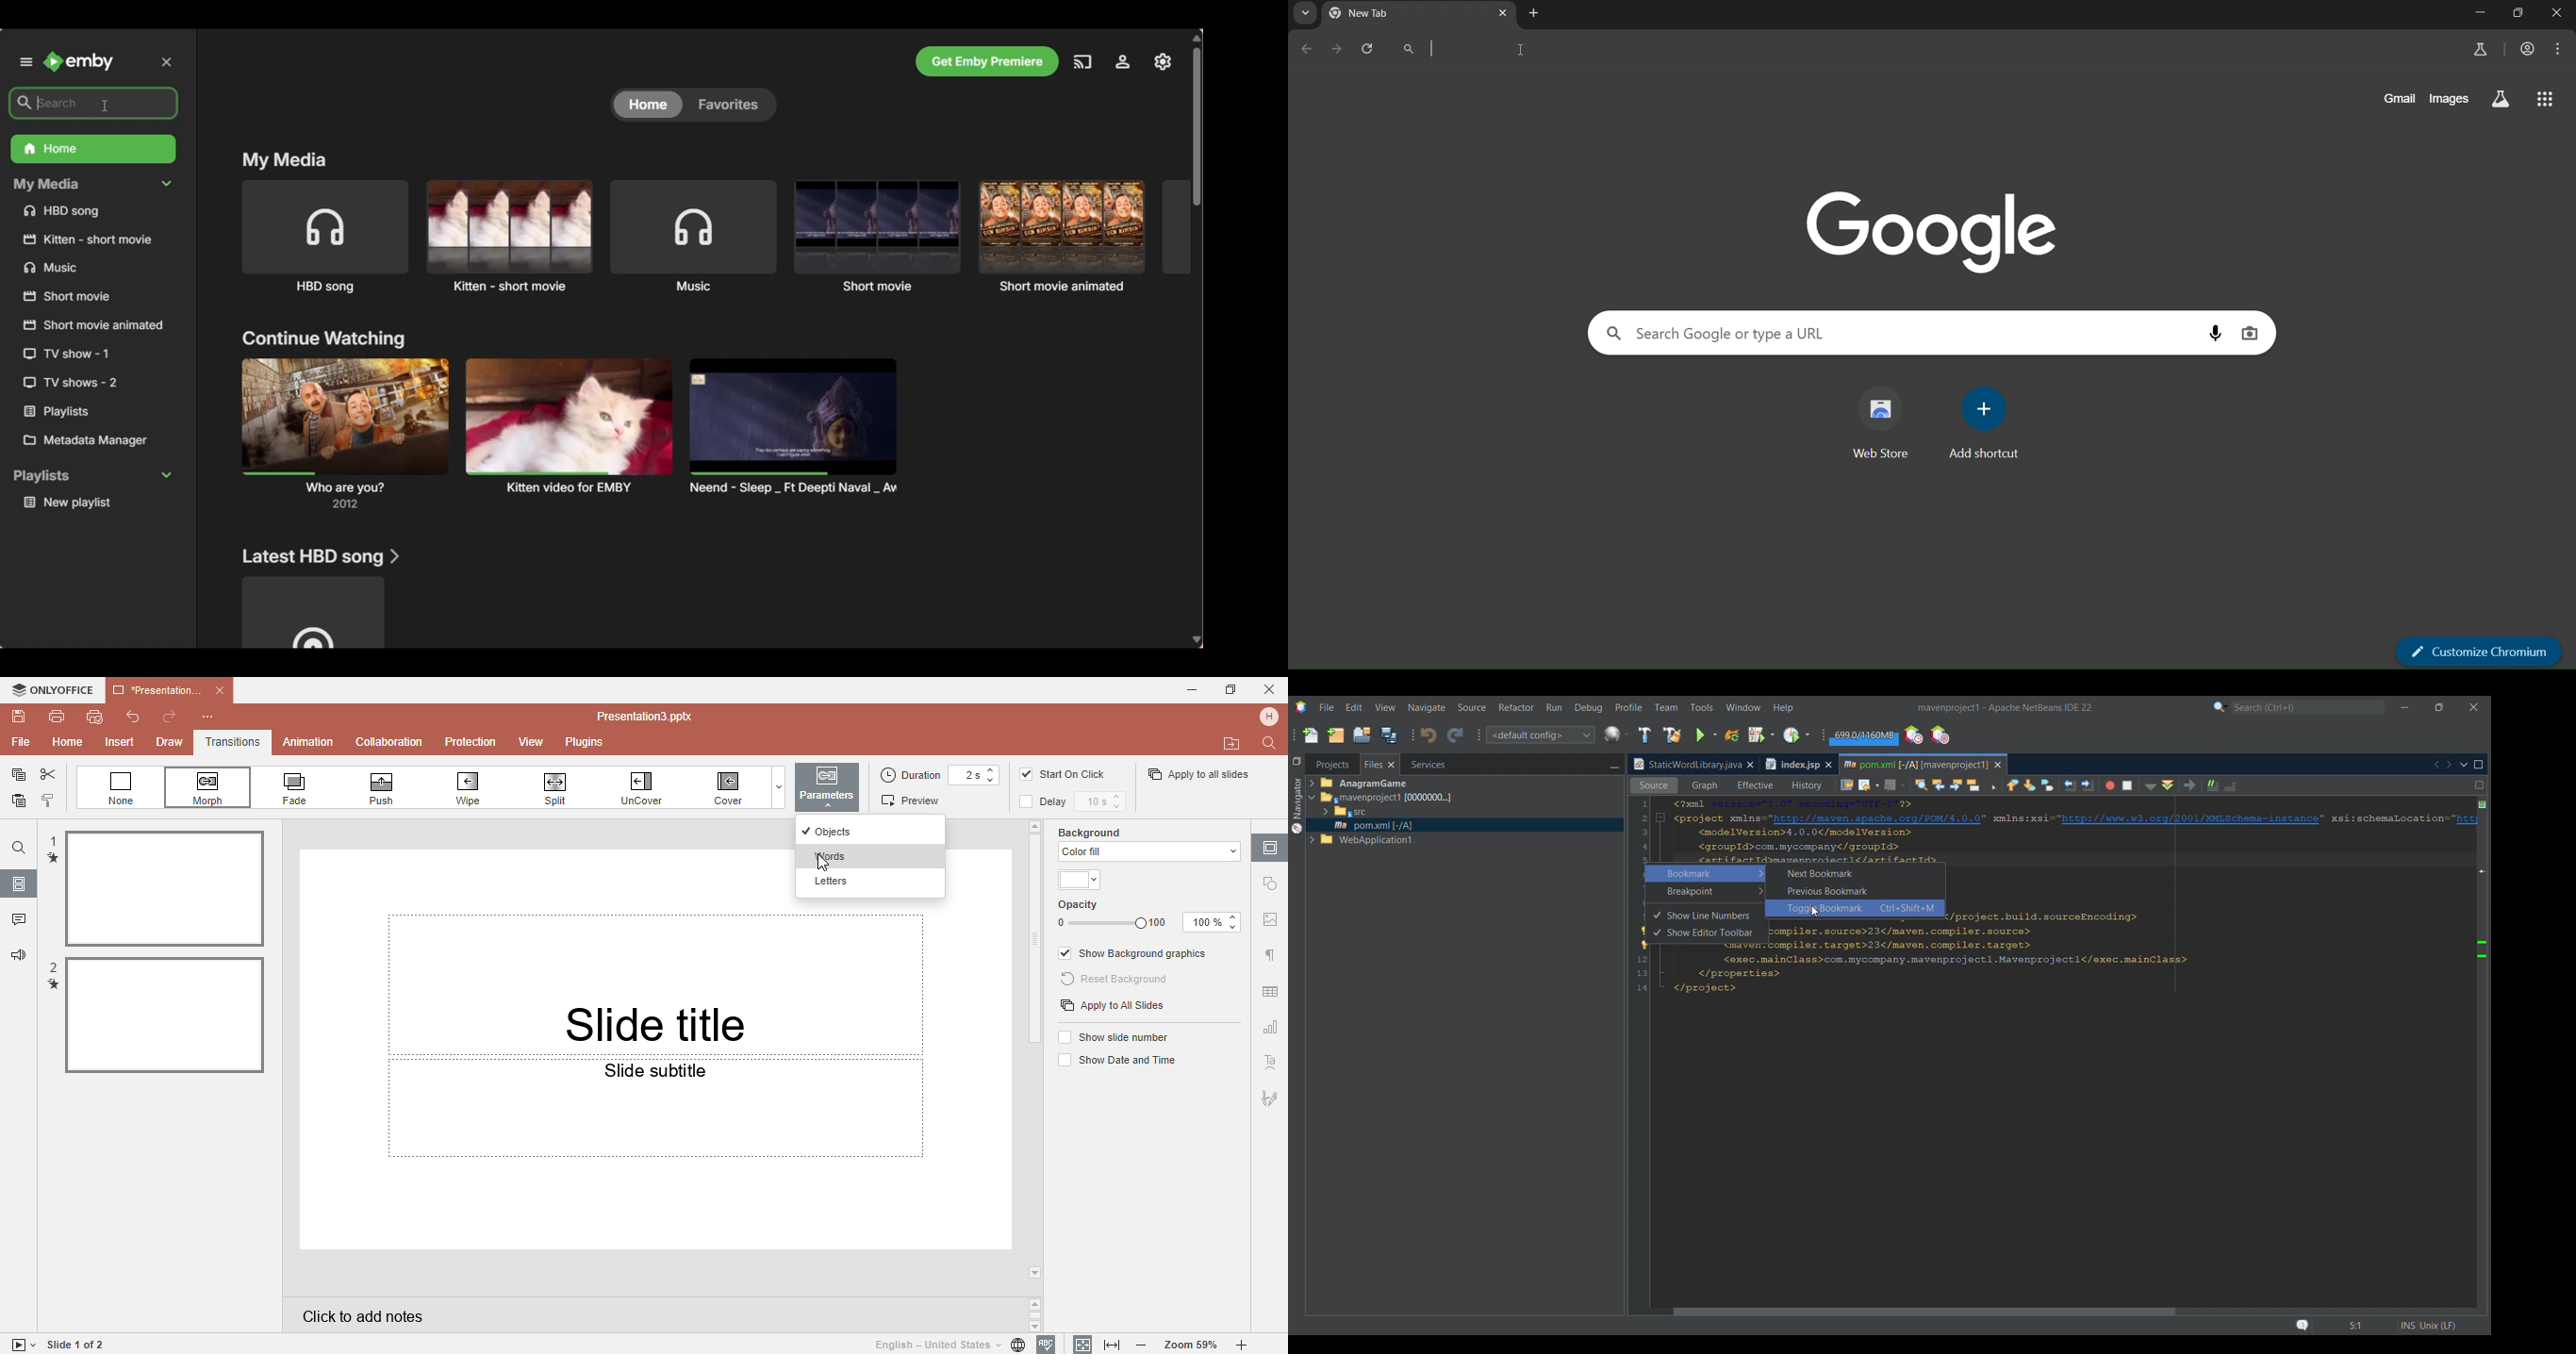 This screenshot has height=1372, width=2576. What do you see at coordinates (233, 743) in the screenshot?
I see `Transitions` at bounding box center [233, 743].